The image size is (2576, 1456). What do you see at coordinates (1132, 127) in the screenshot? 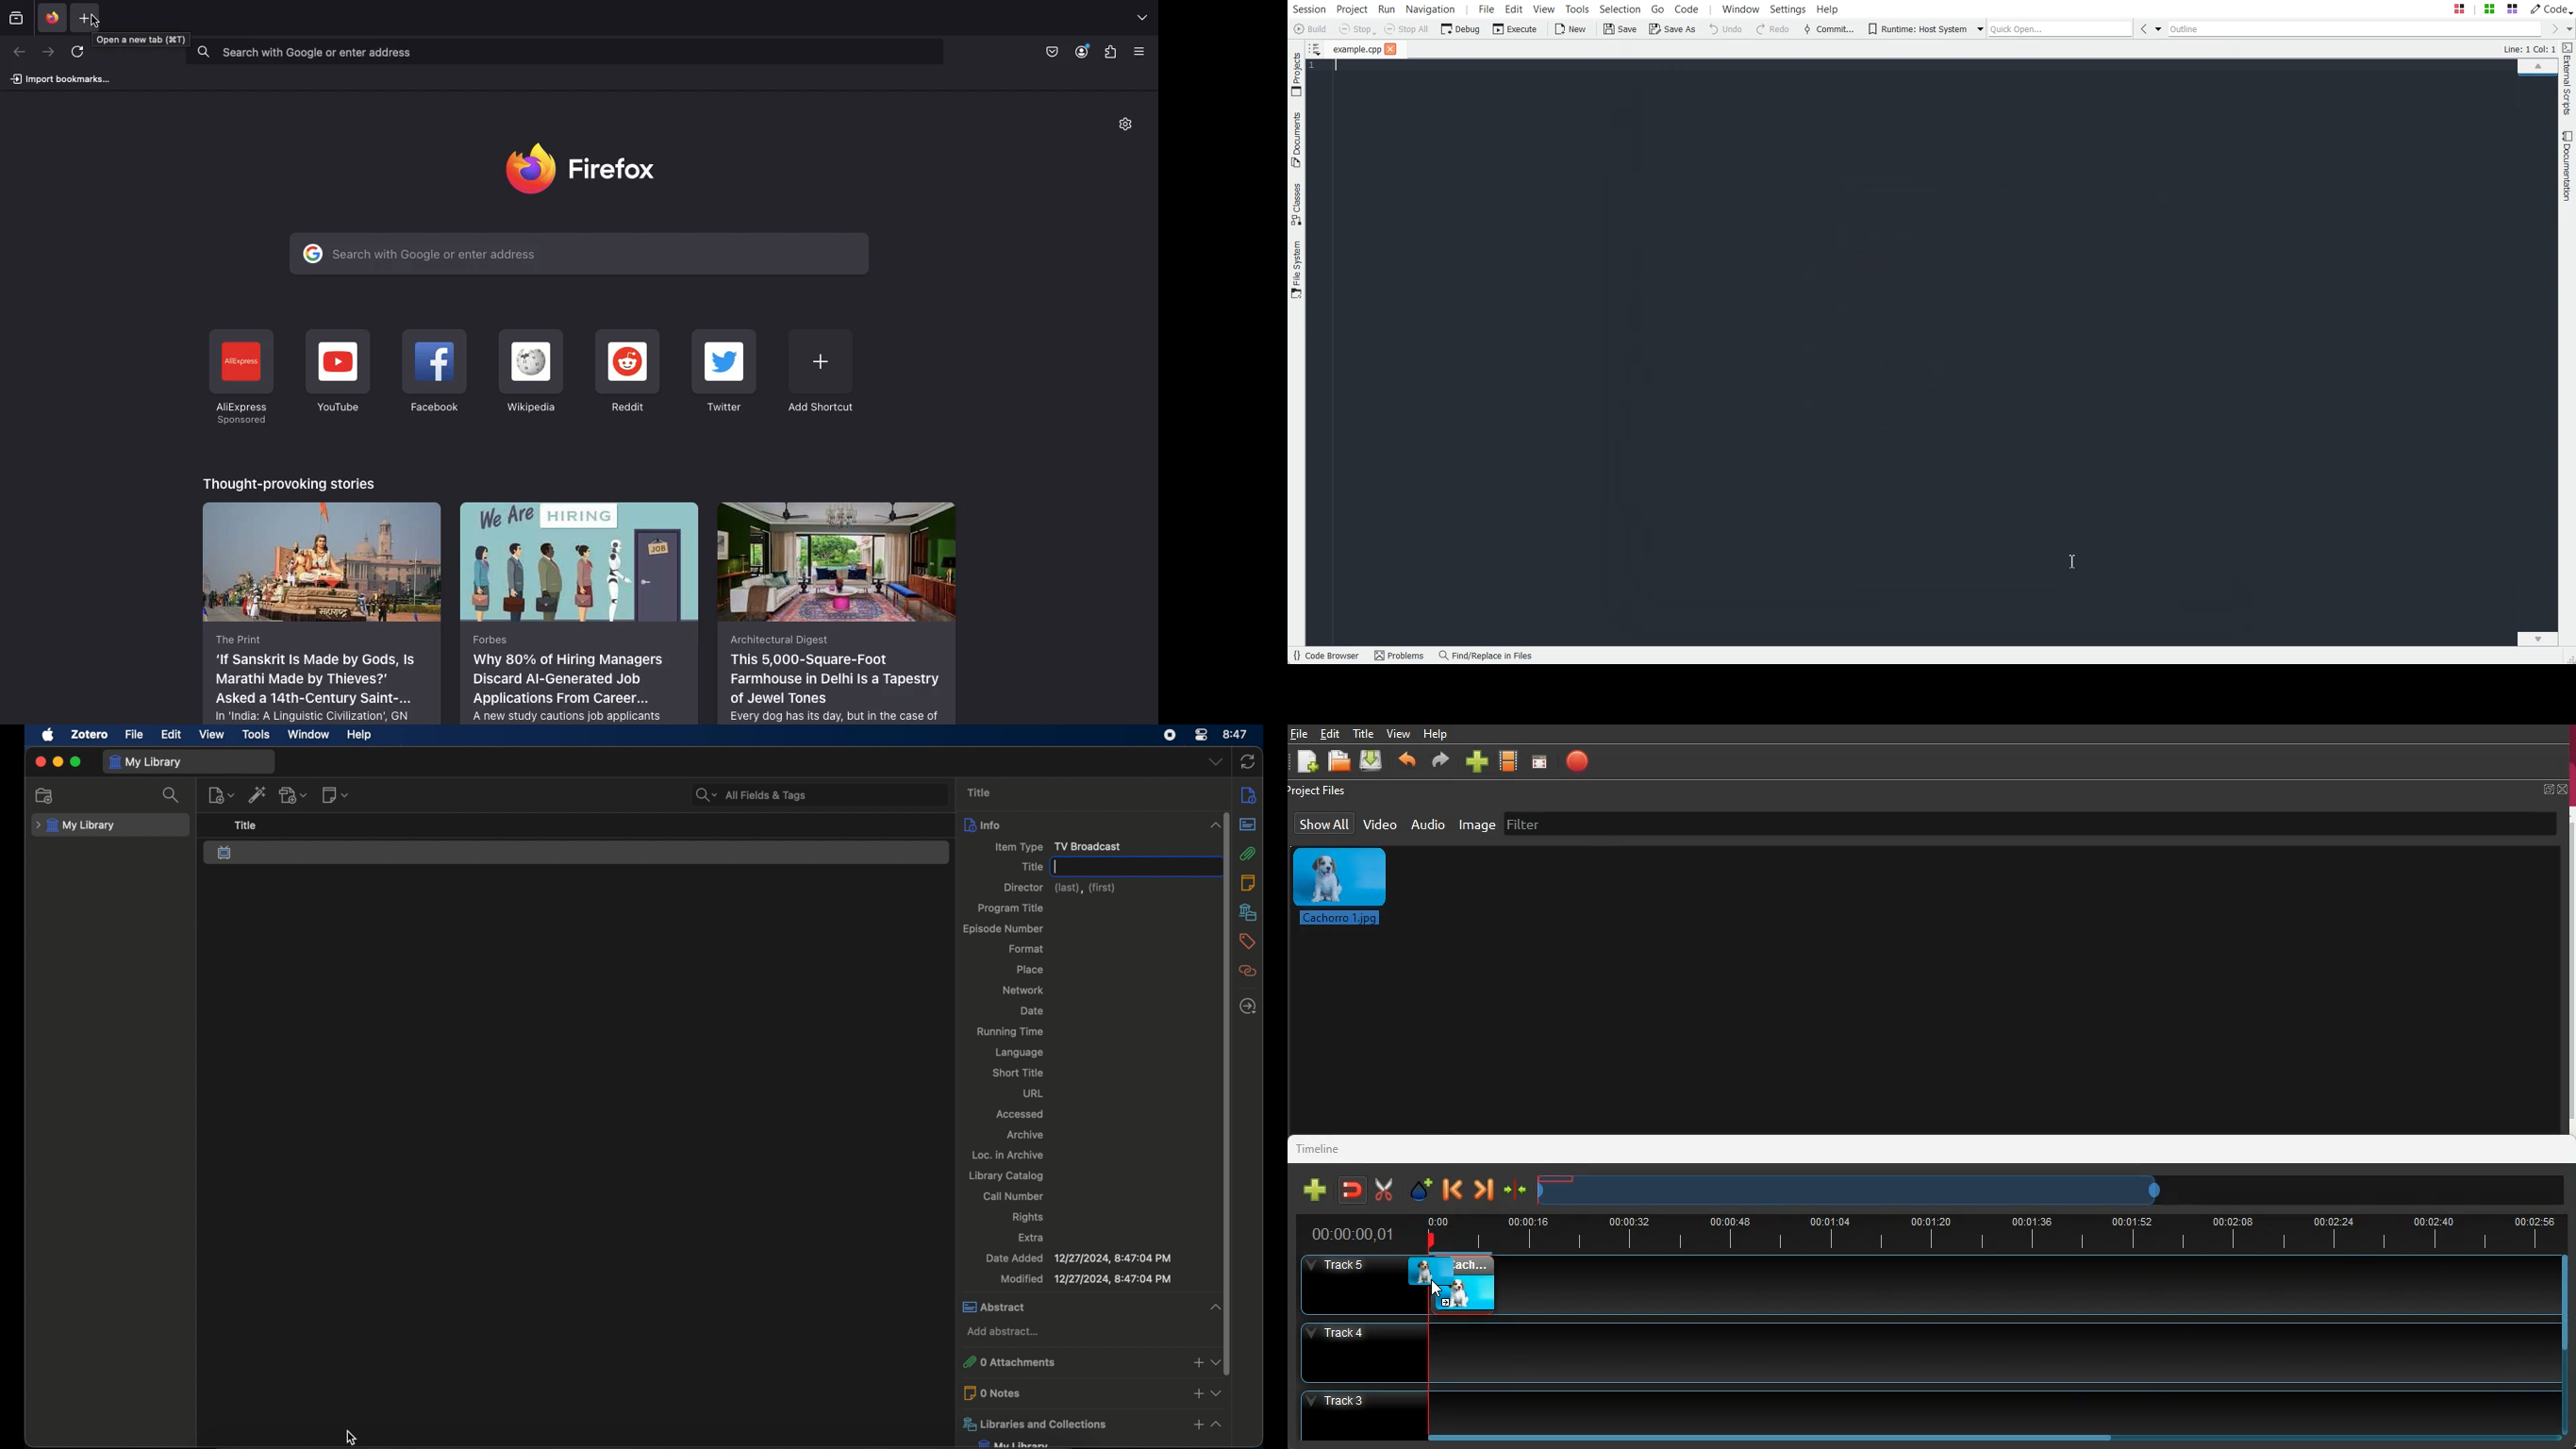
I see `Personalize New Tab` at bounding box center [1132, 127].